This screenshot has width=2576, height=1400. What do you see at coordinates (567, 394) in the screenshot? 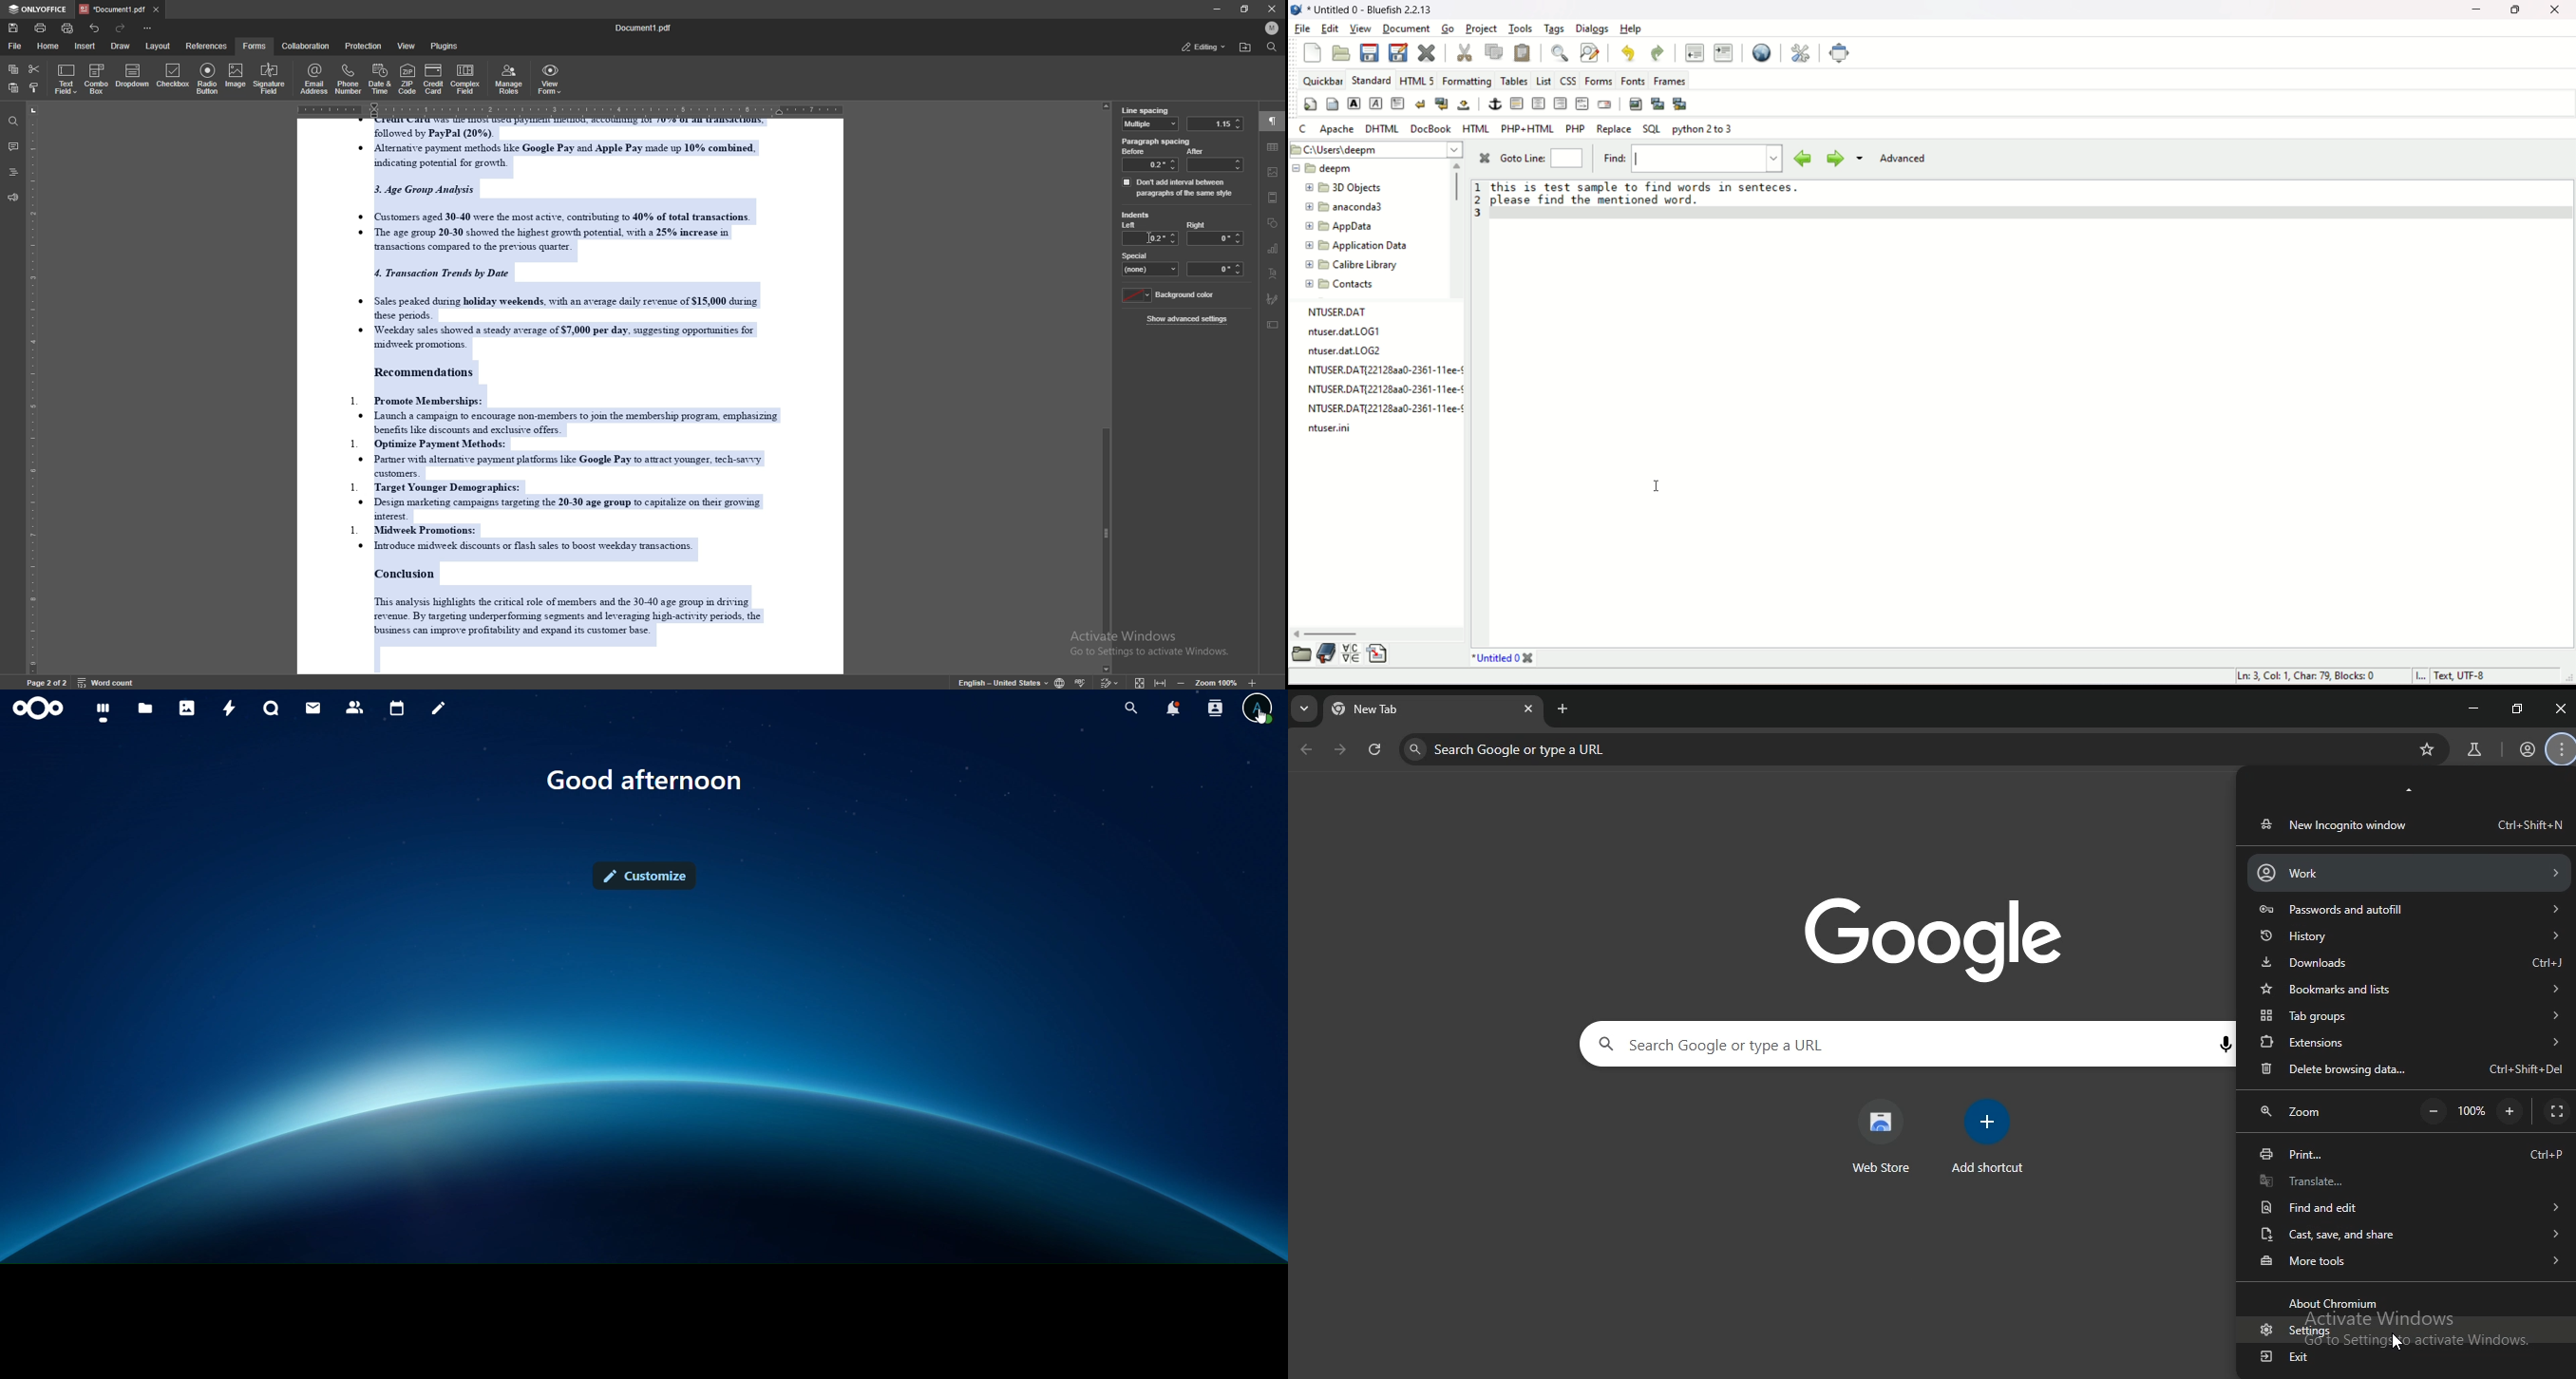
I see `document` at bounding box center [567, 394].